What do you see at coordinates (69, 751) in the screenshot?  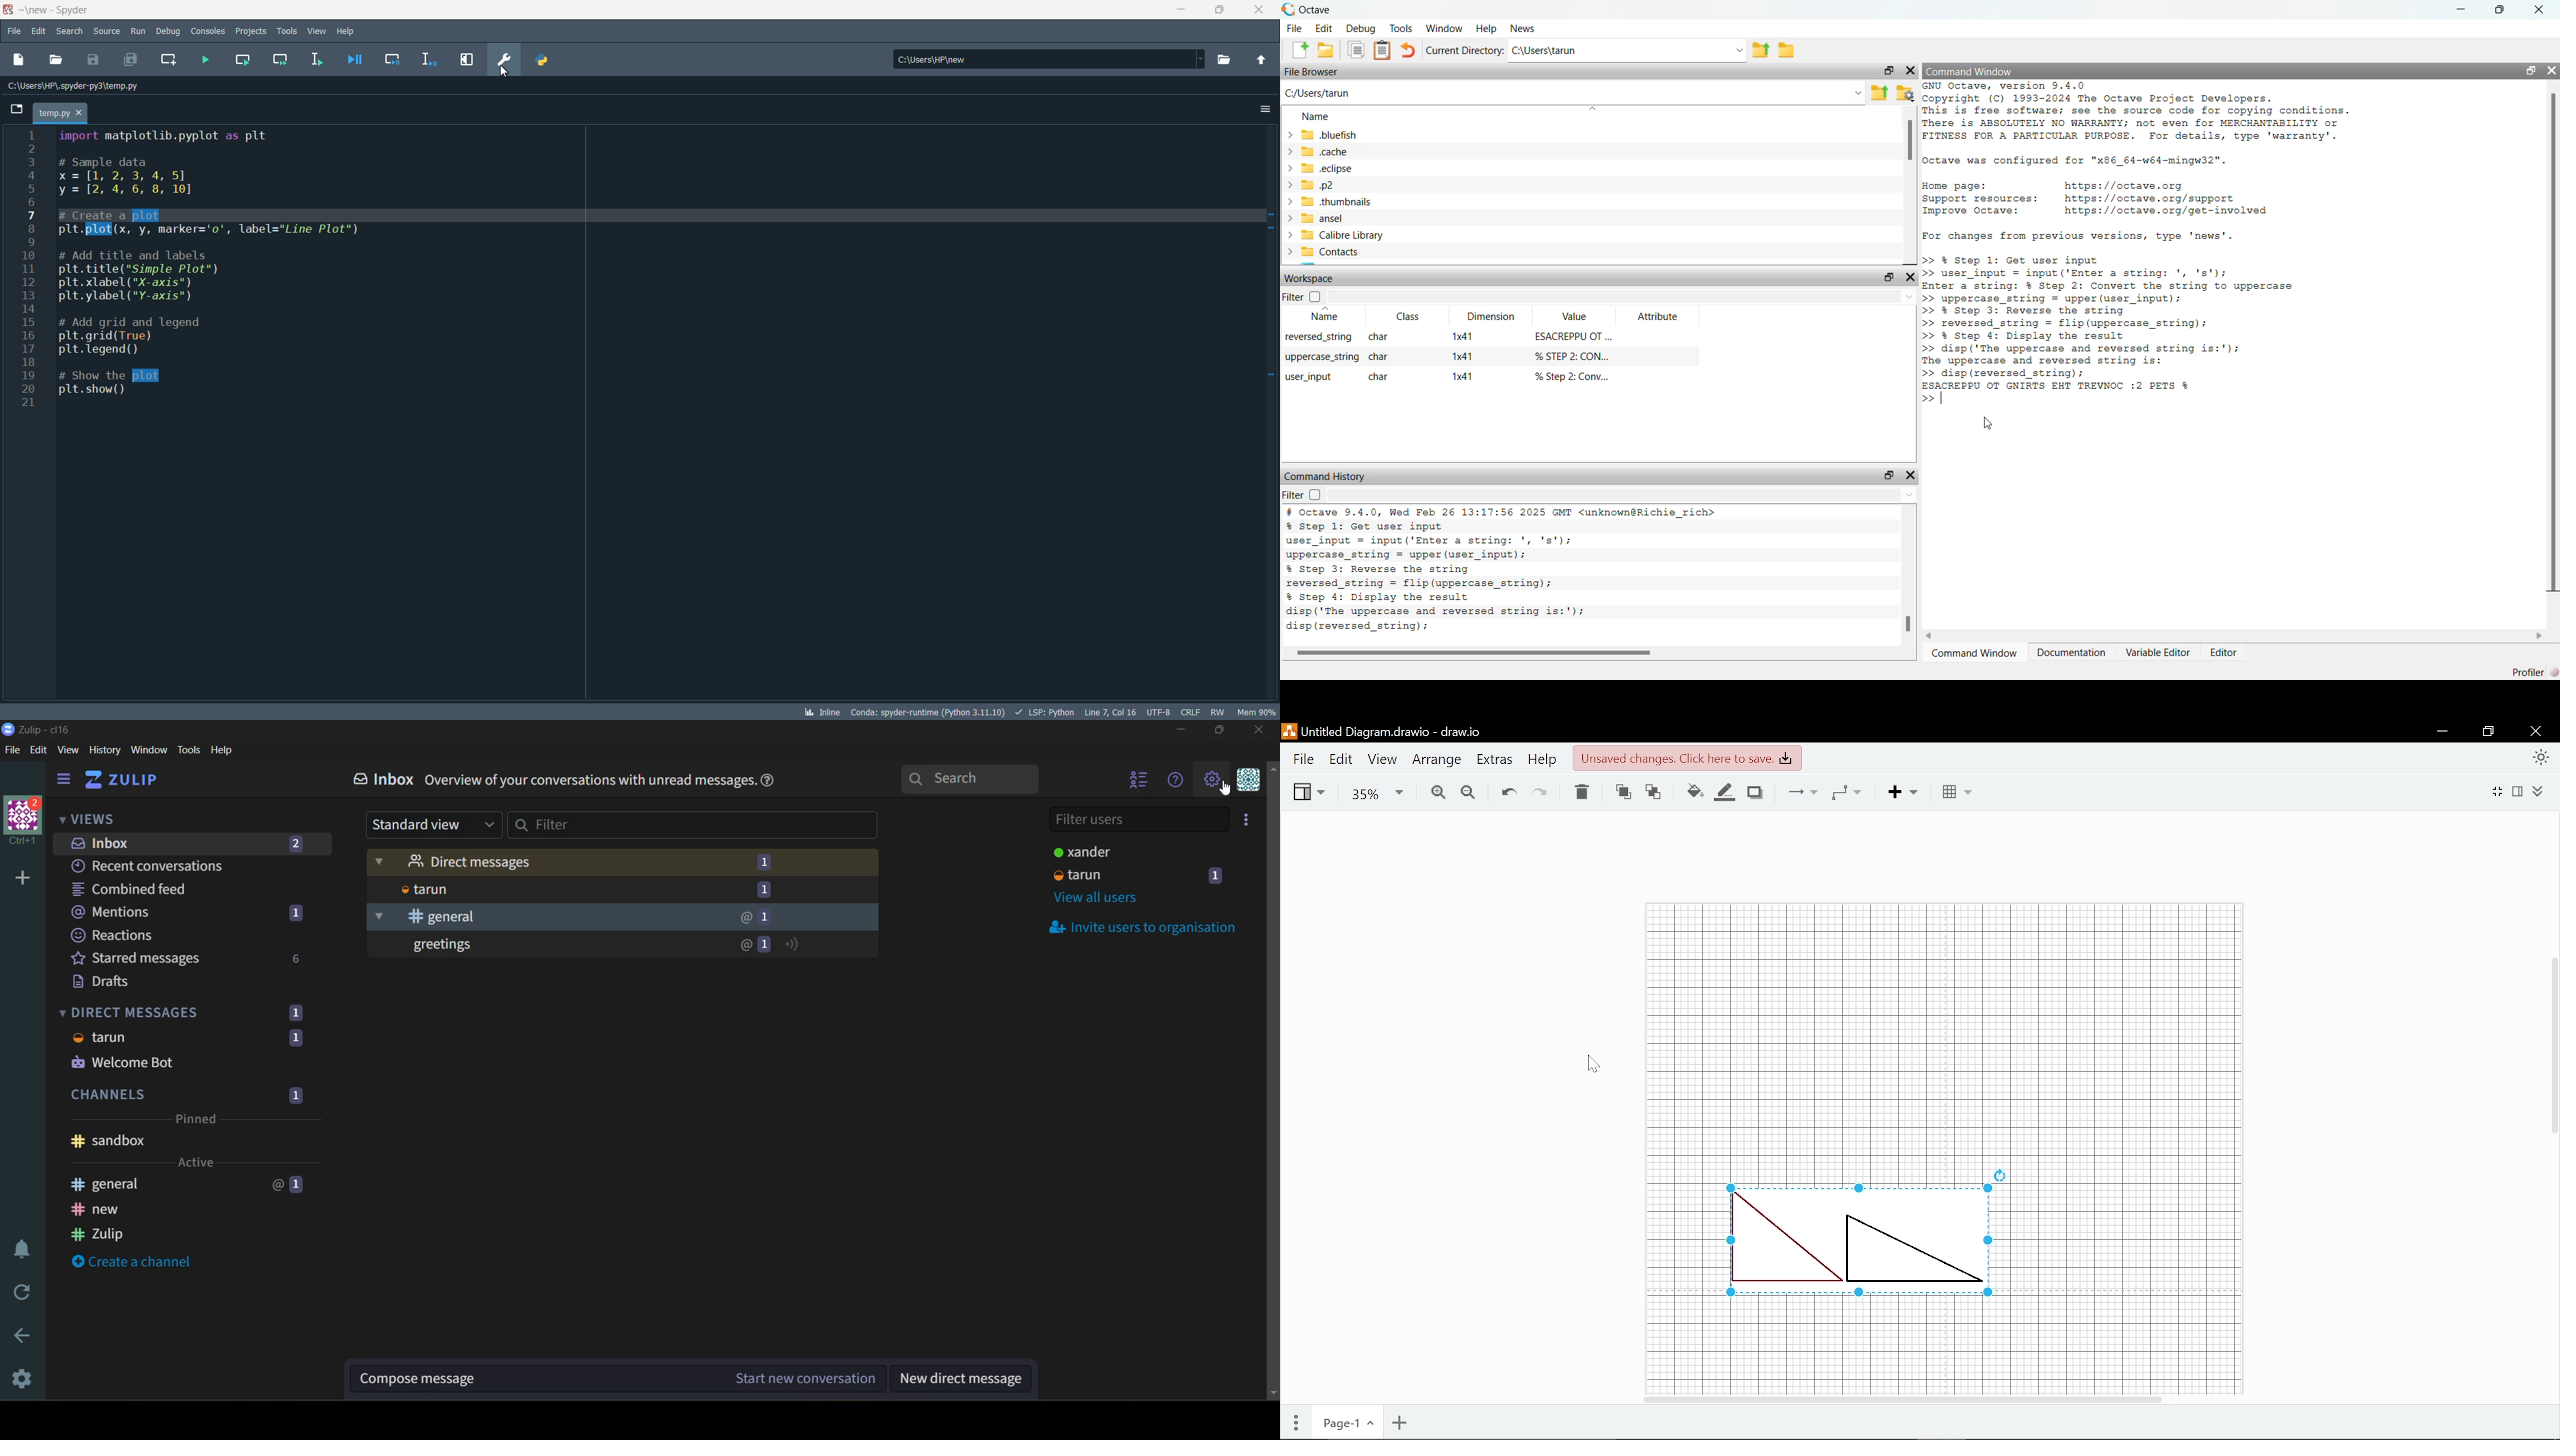 I see `view` at bounding box center [69, 751].